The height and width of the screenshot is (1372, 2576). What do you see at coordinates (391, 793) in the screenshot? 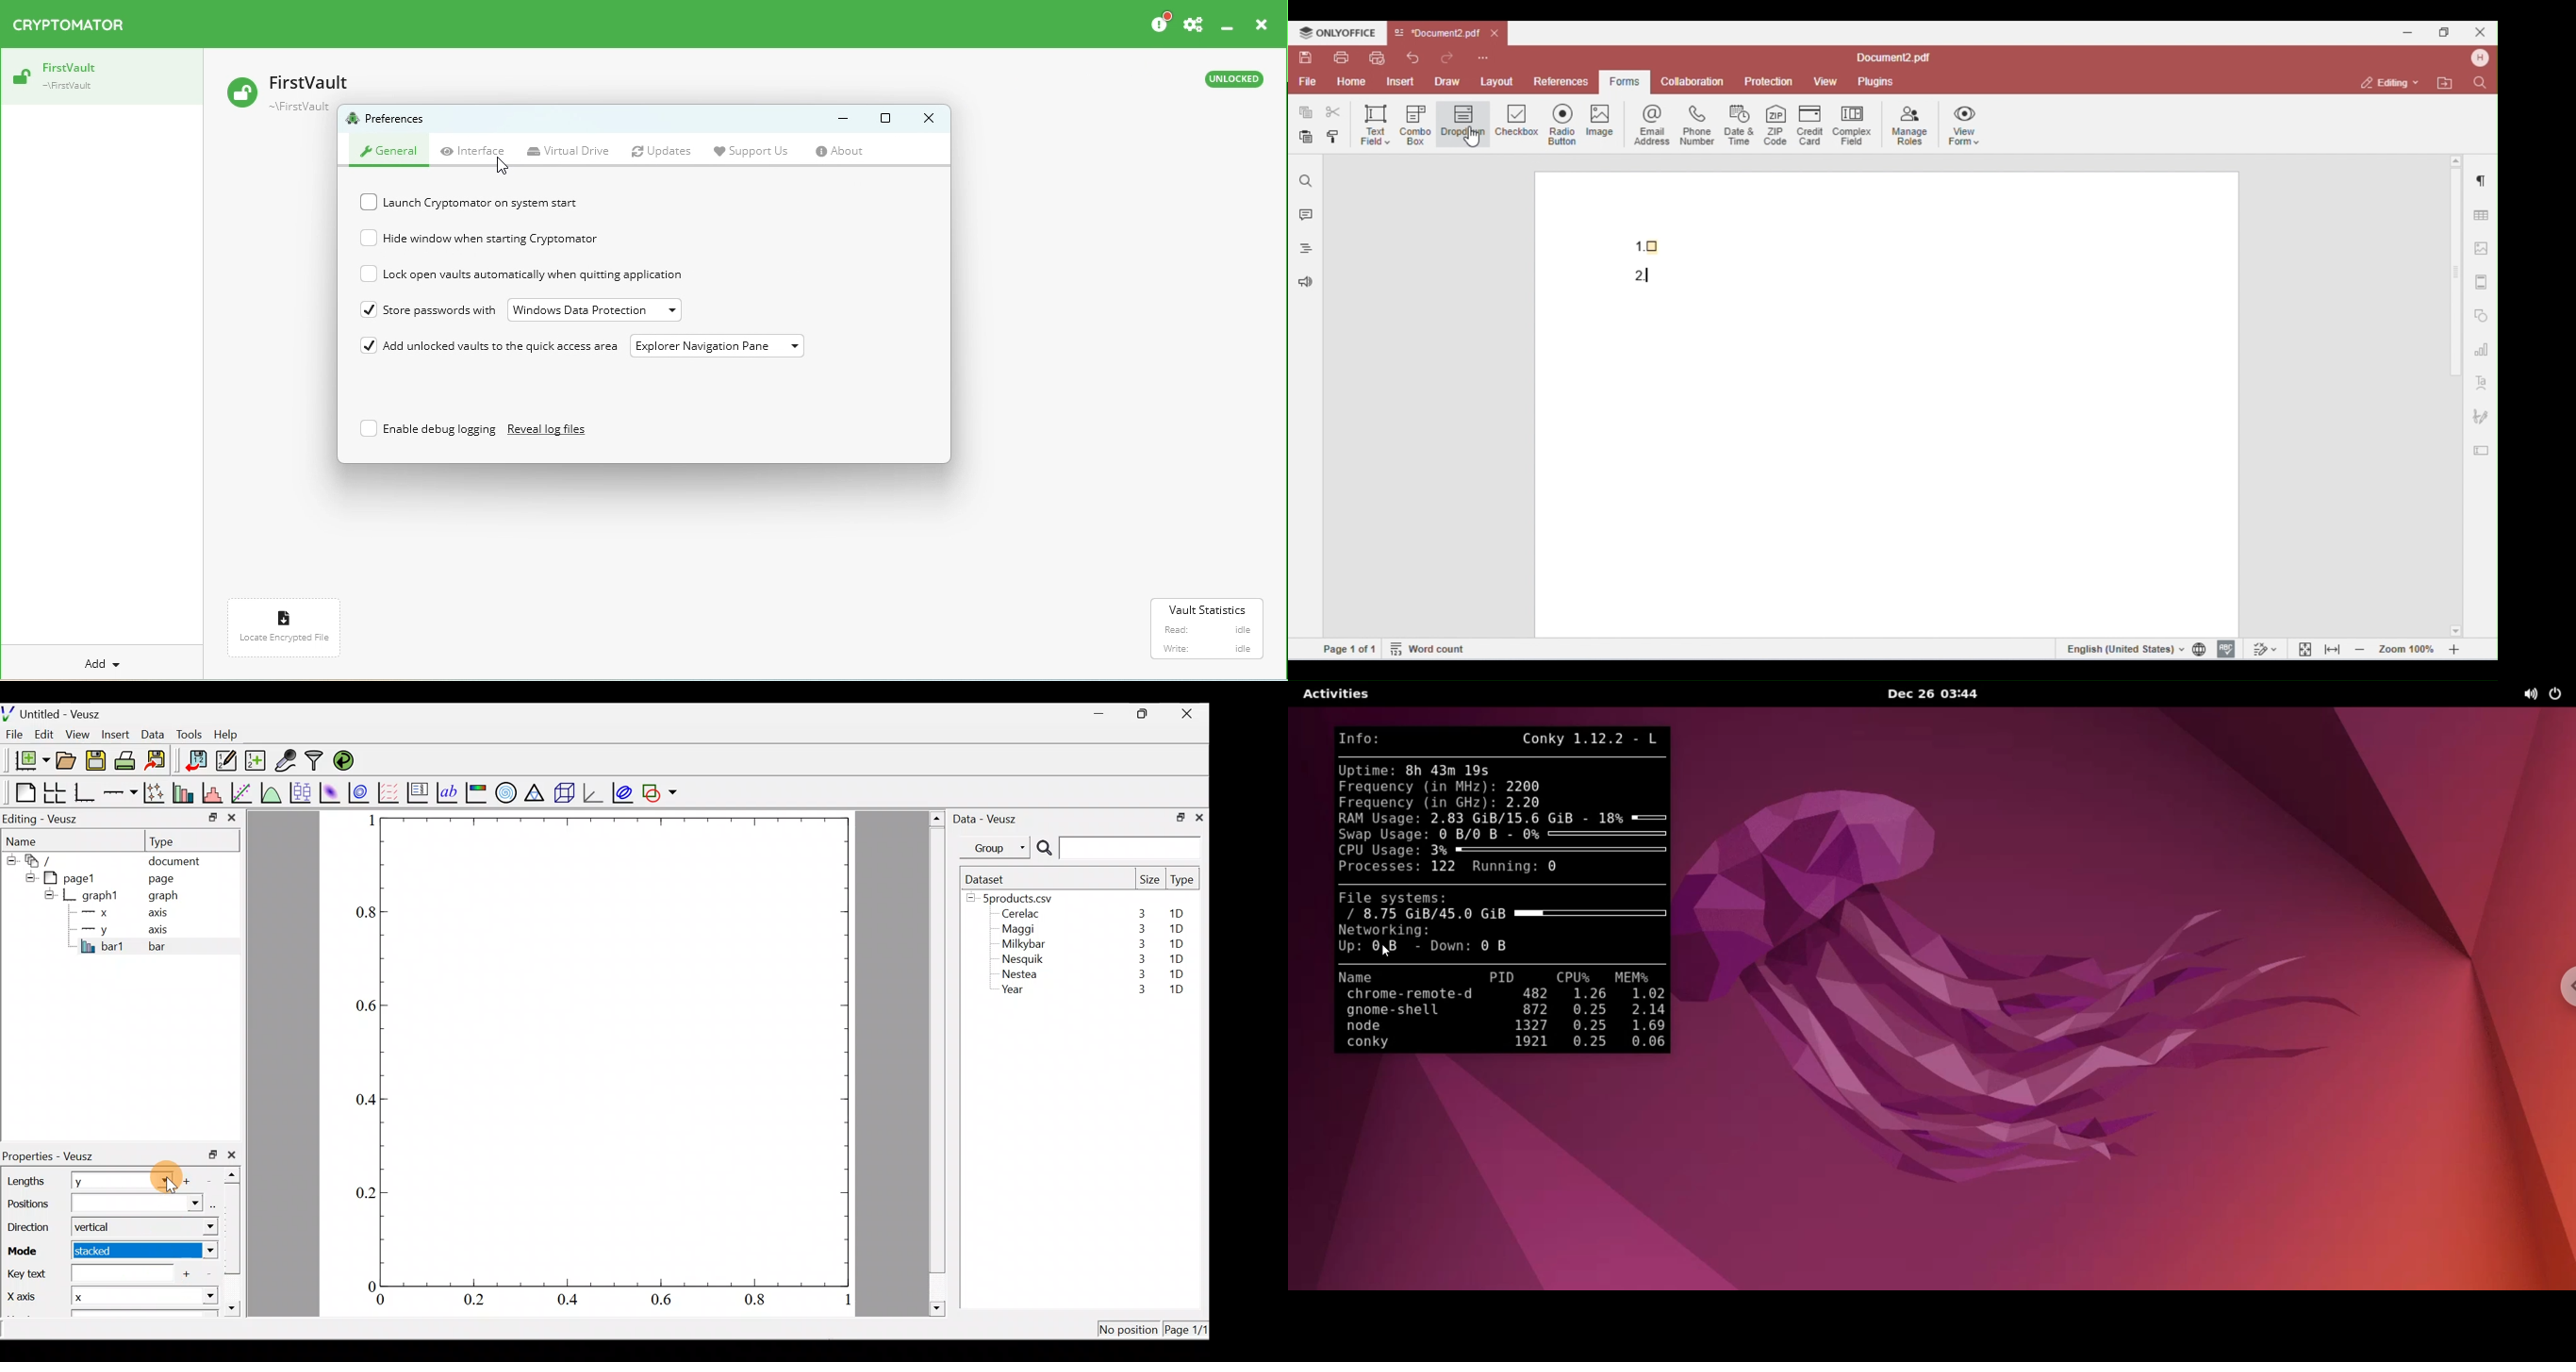
I see `Plot a vector field` at bounding box center [391, 793].